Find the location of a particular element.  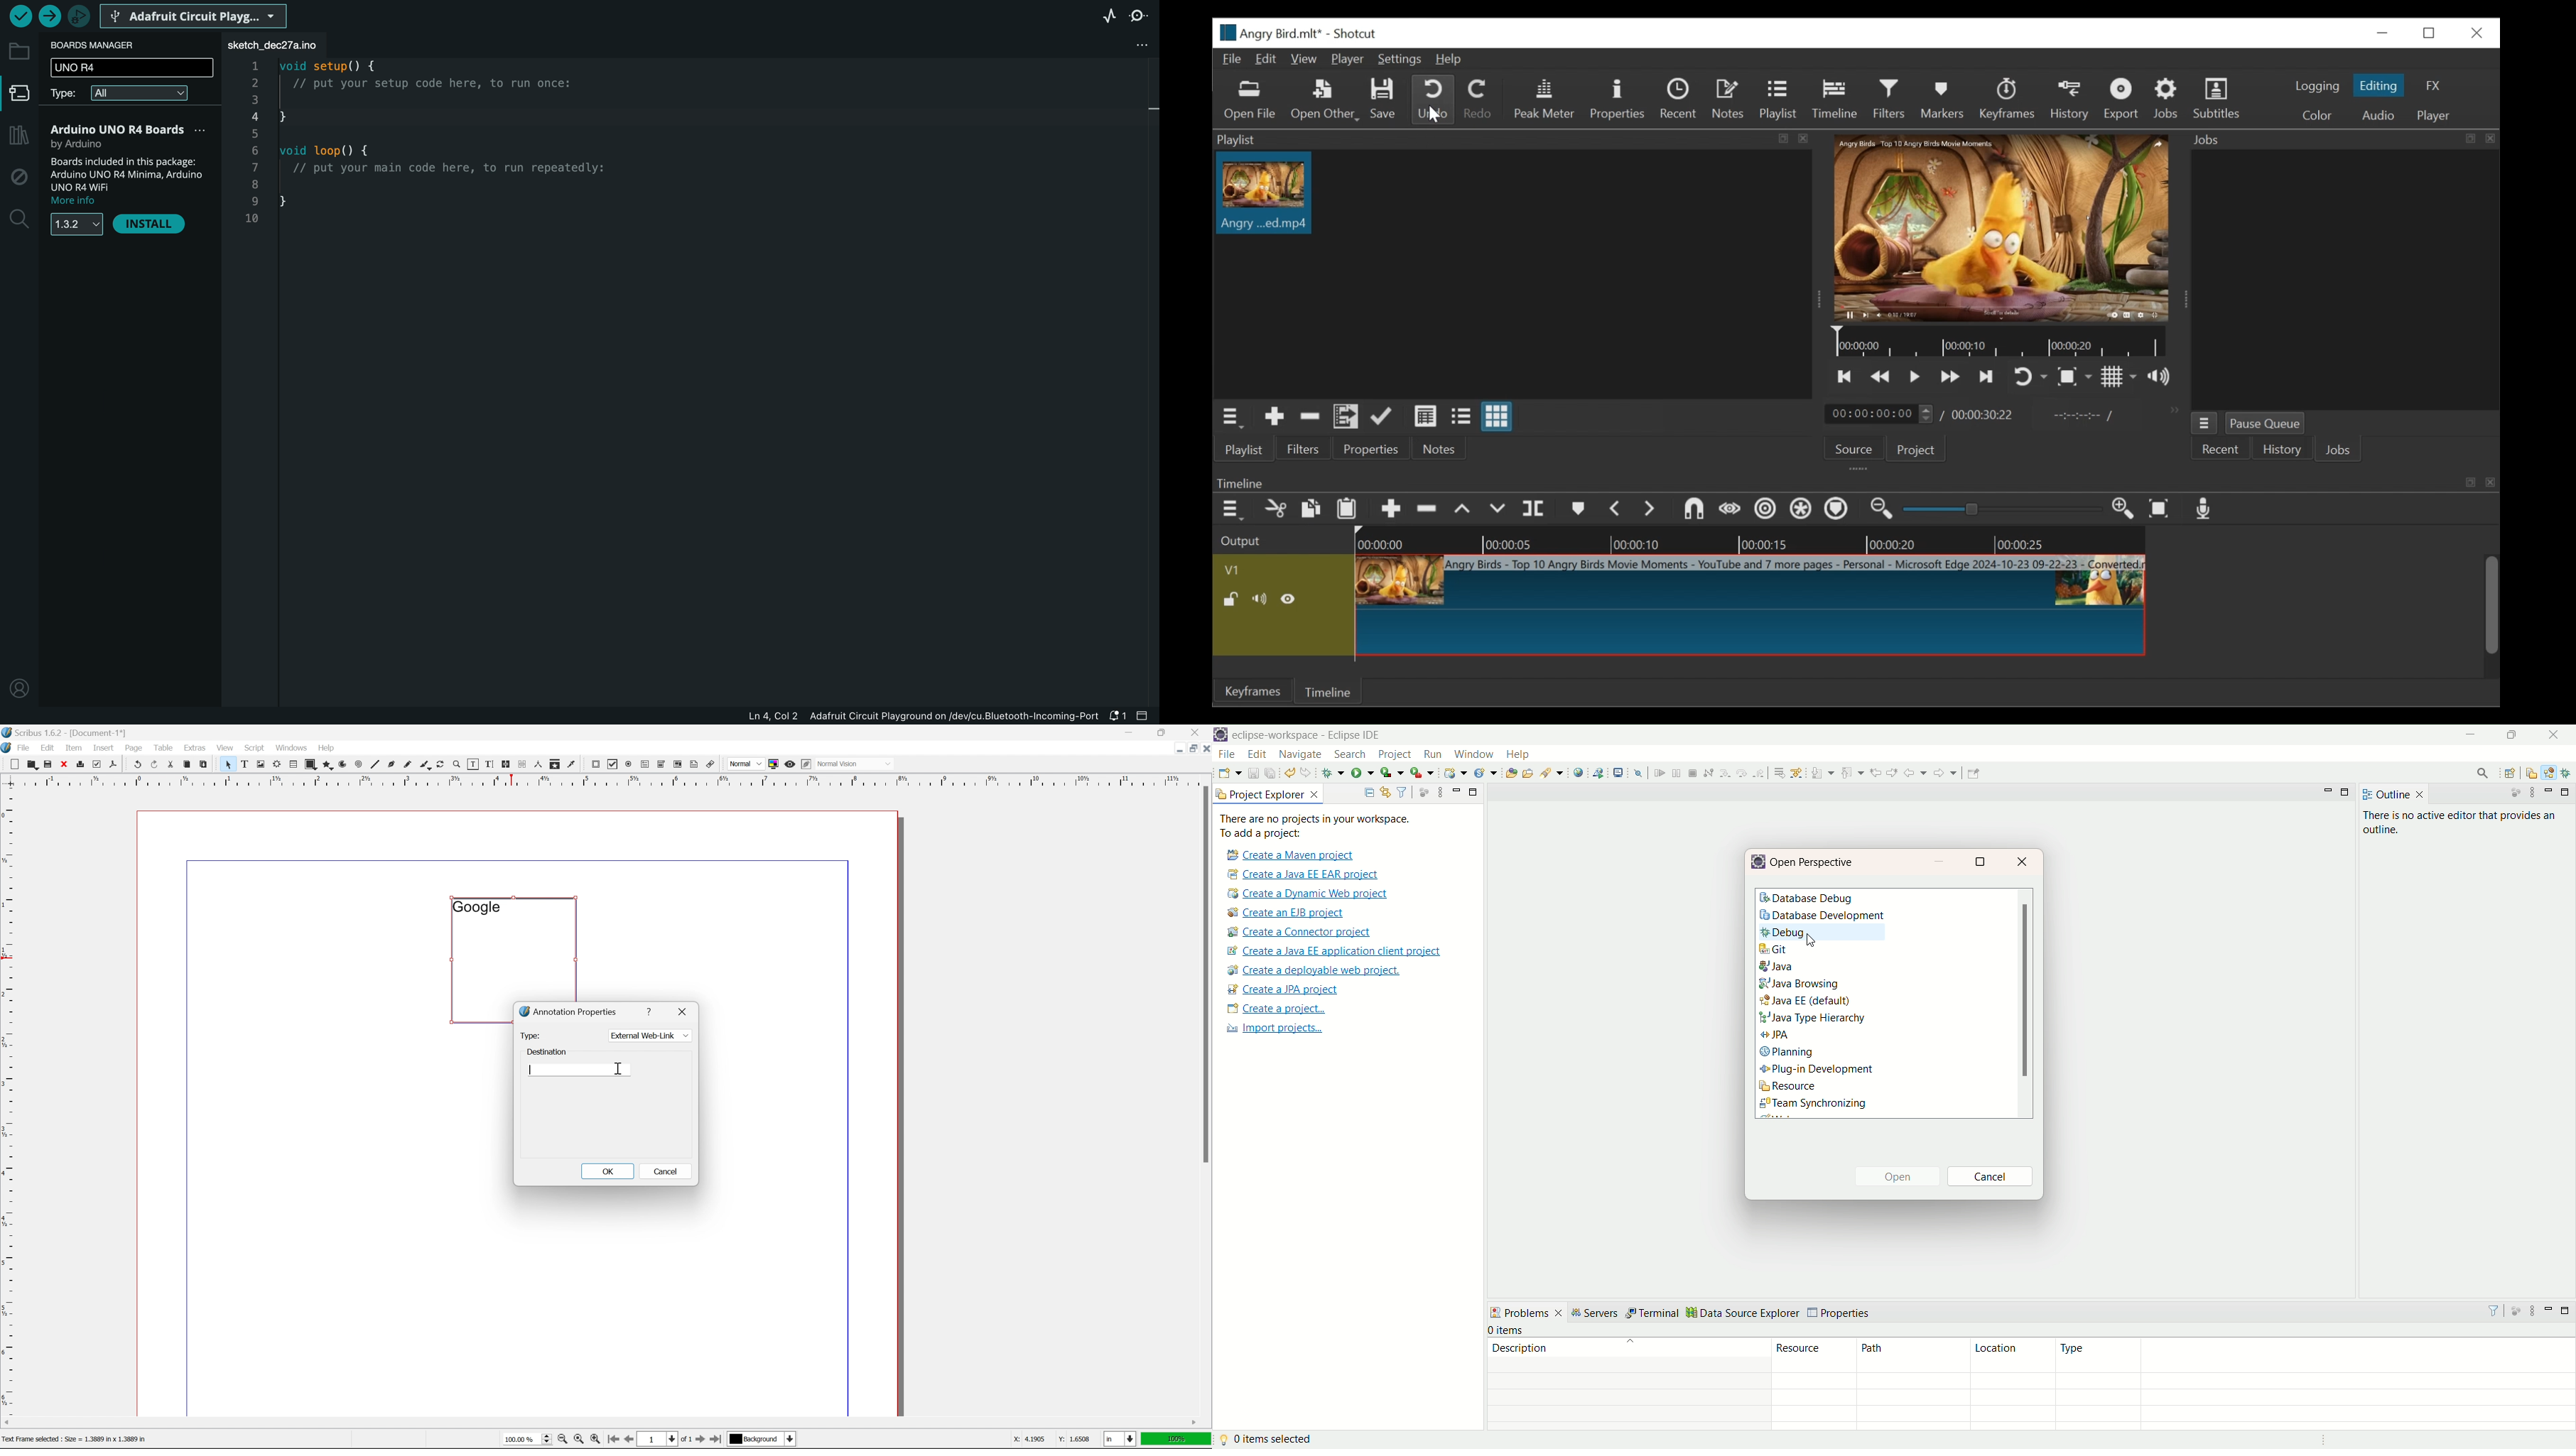

zoom to 100% is located at coordinates (578, 1441).